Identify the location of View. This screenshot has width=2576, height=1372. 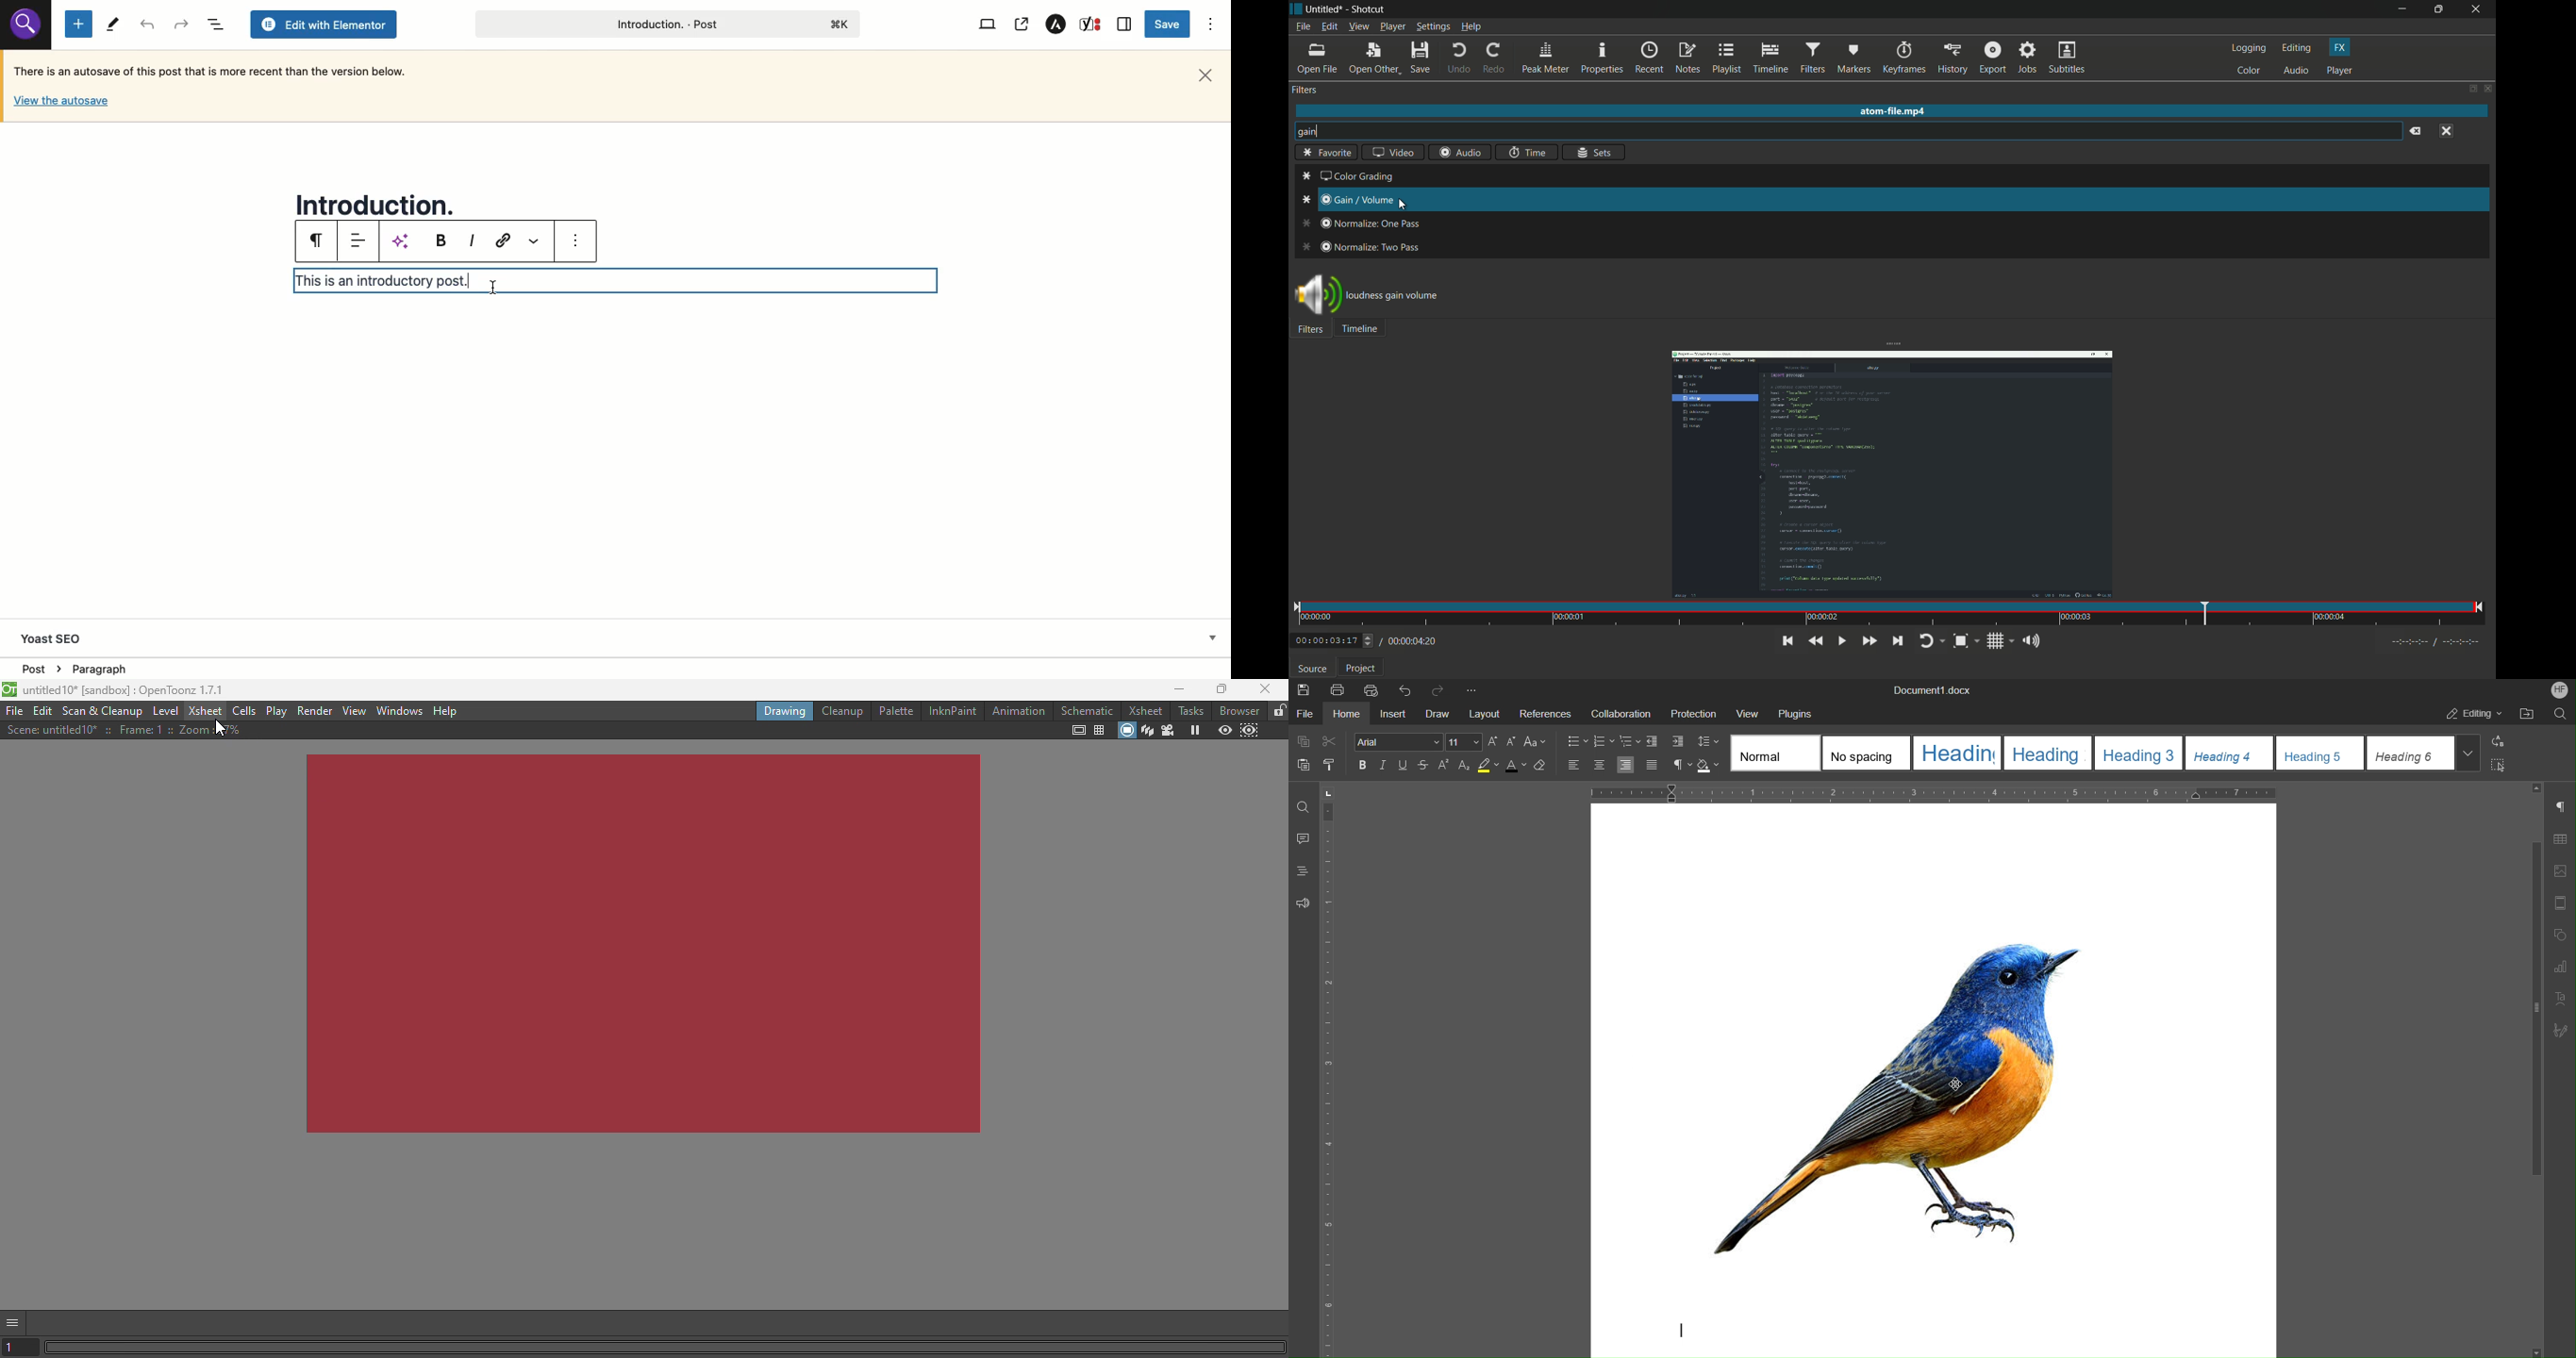
(990, 25).